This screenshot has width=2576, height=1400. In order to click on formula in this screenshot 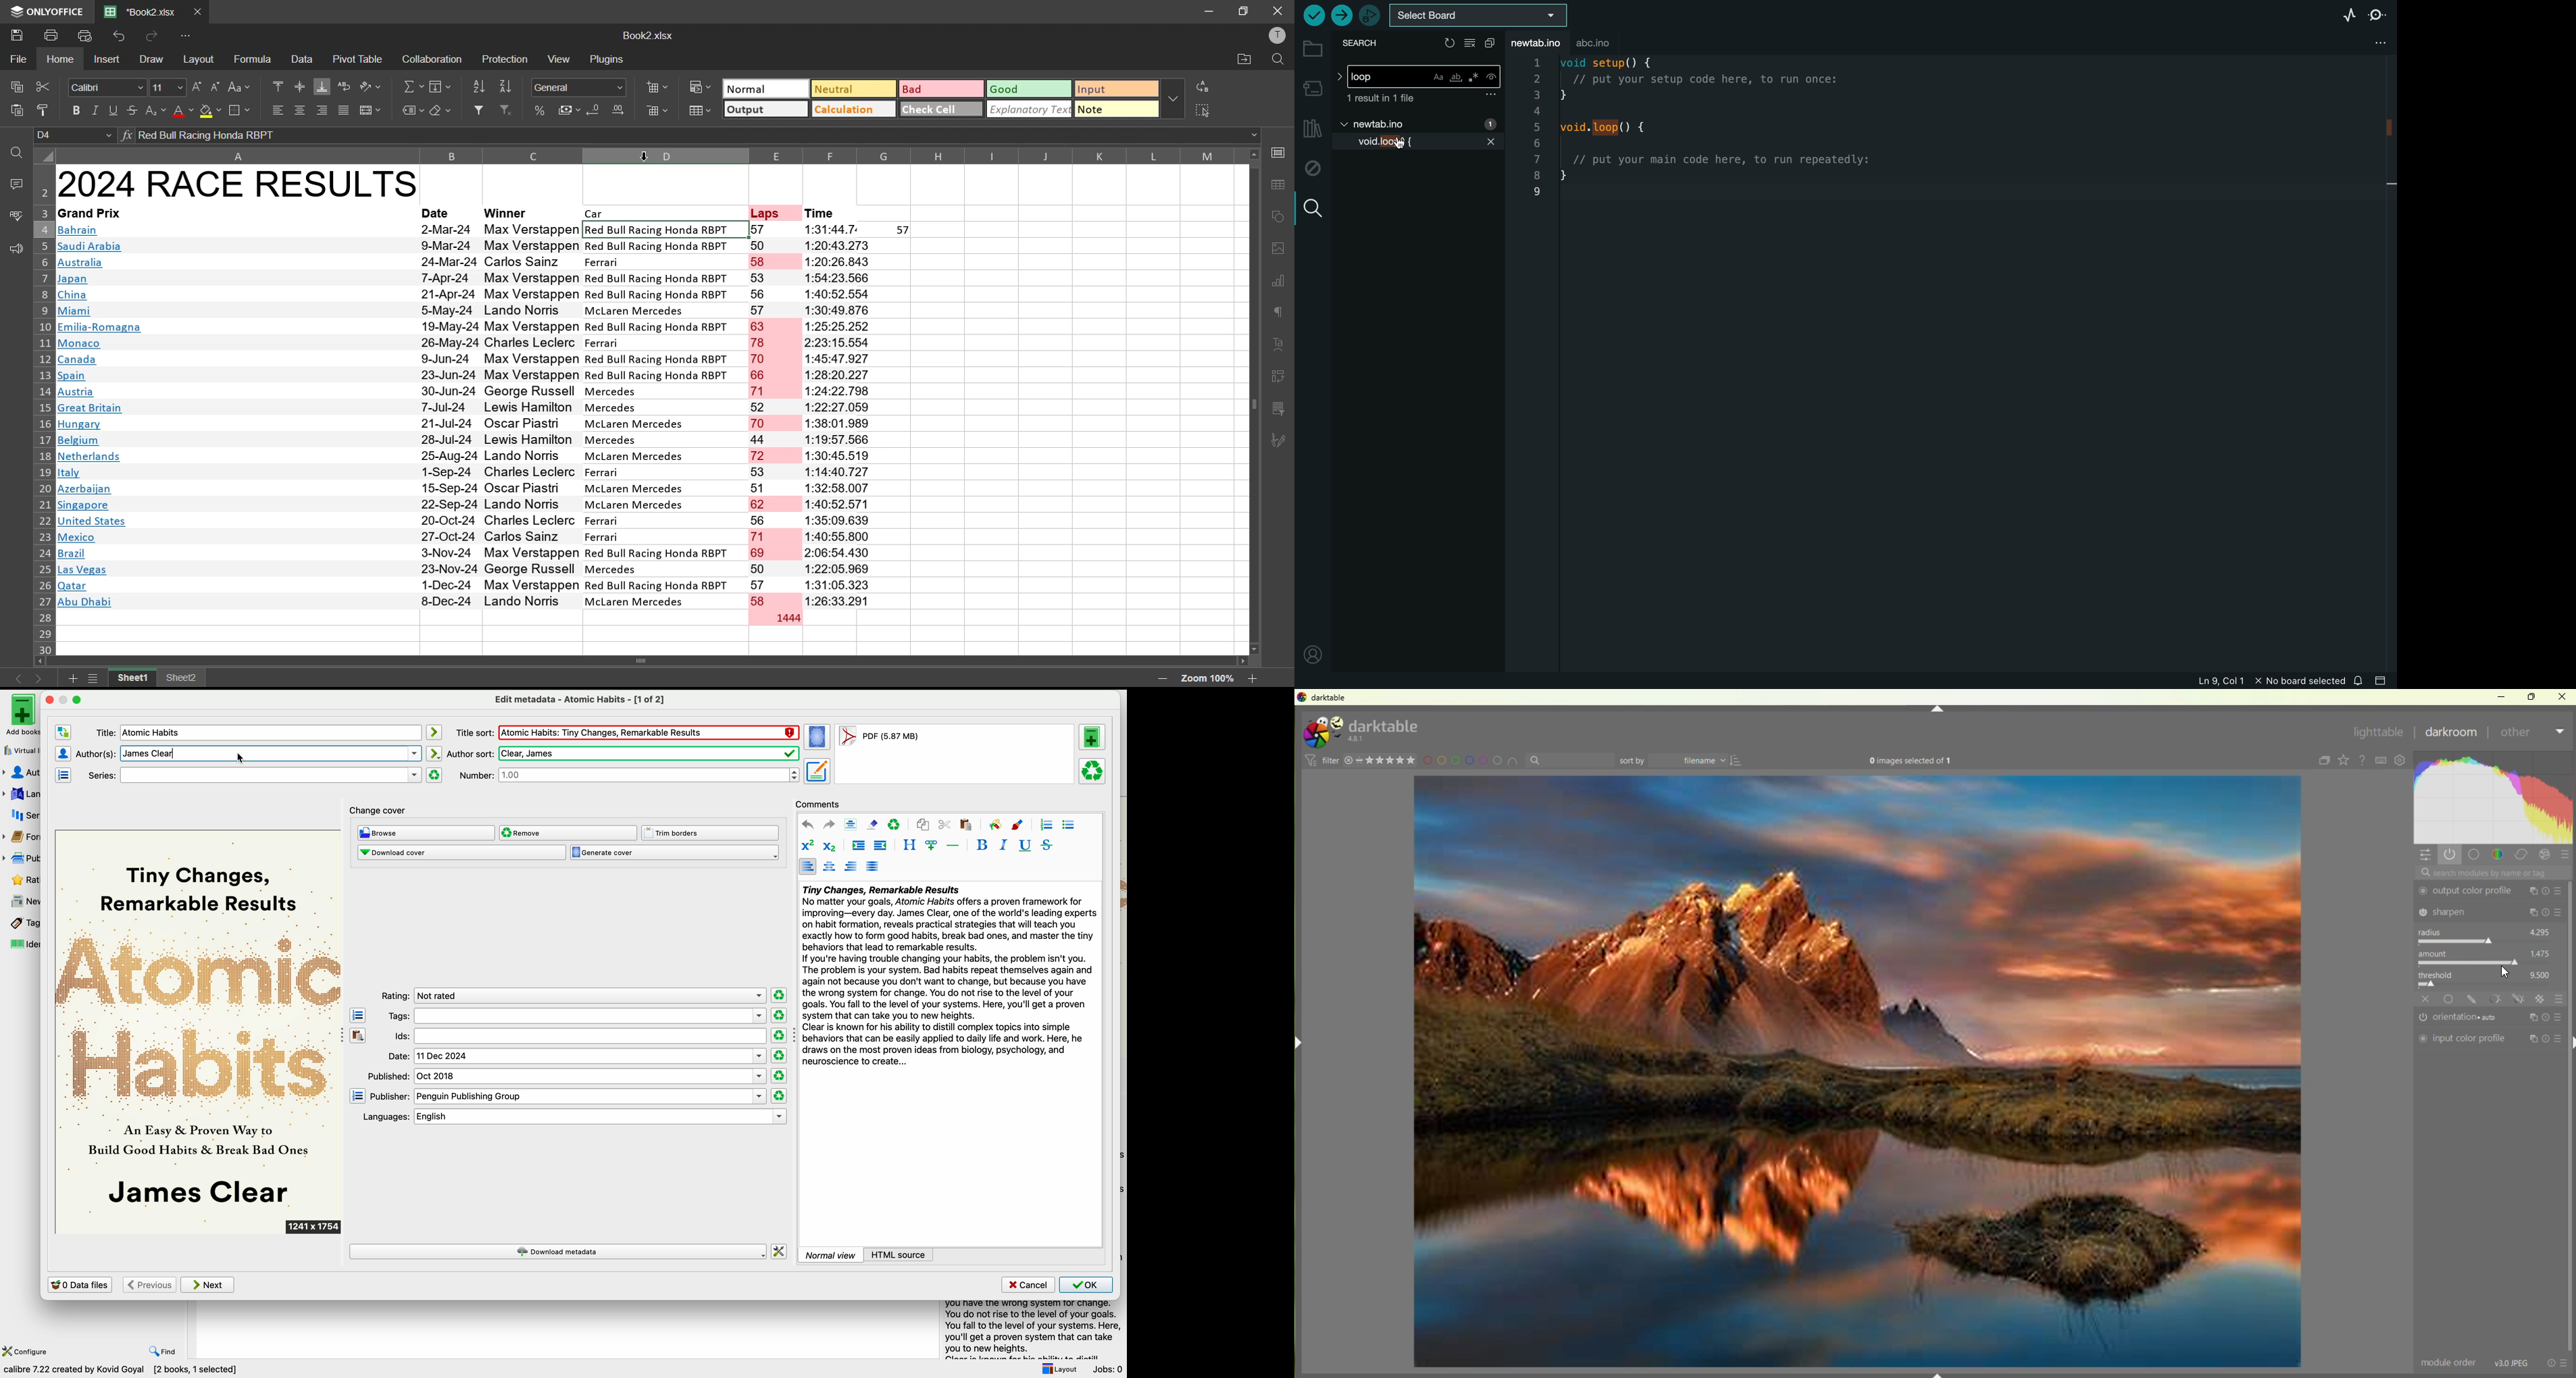, I will do `click(256, 59)`.